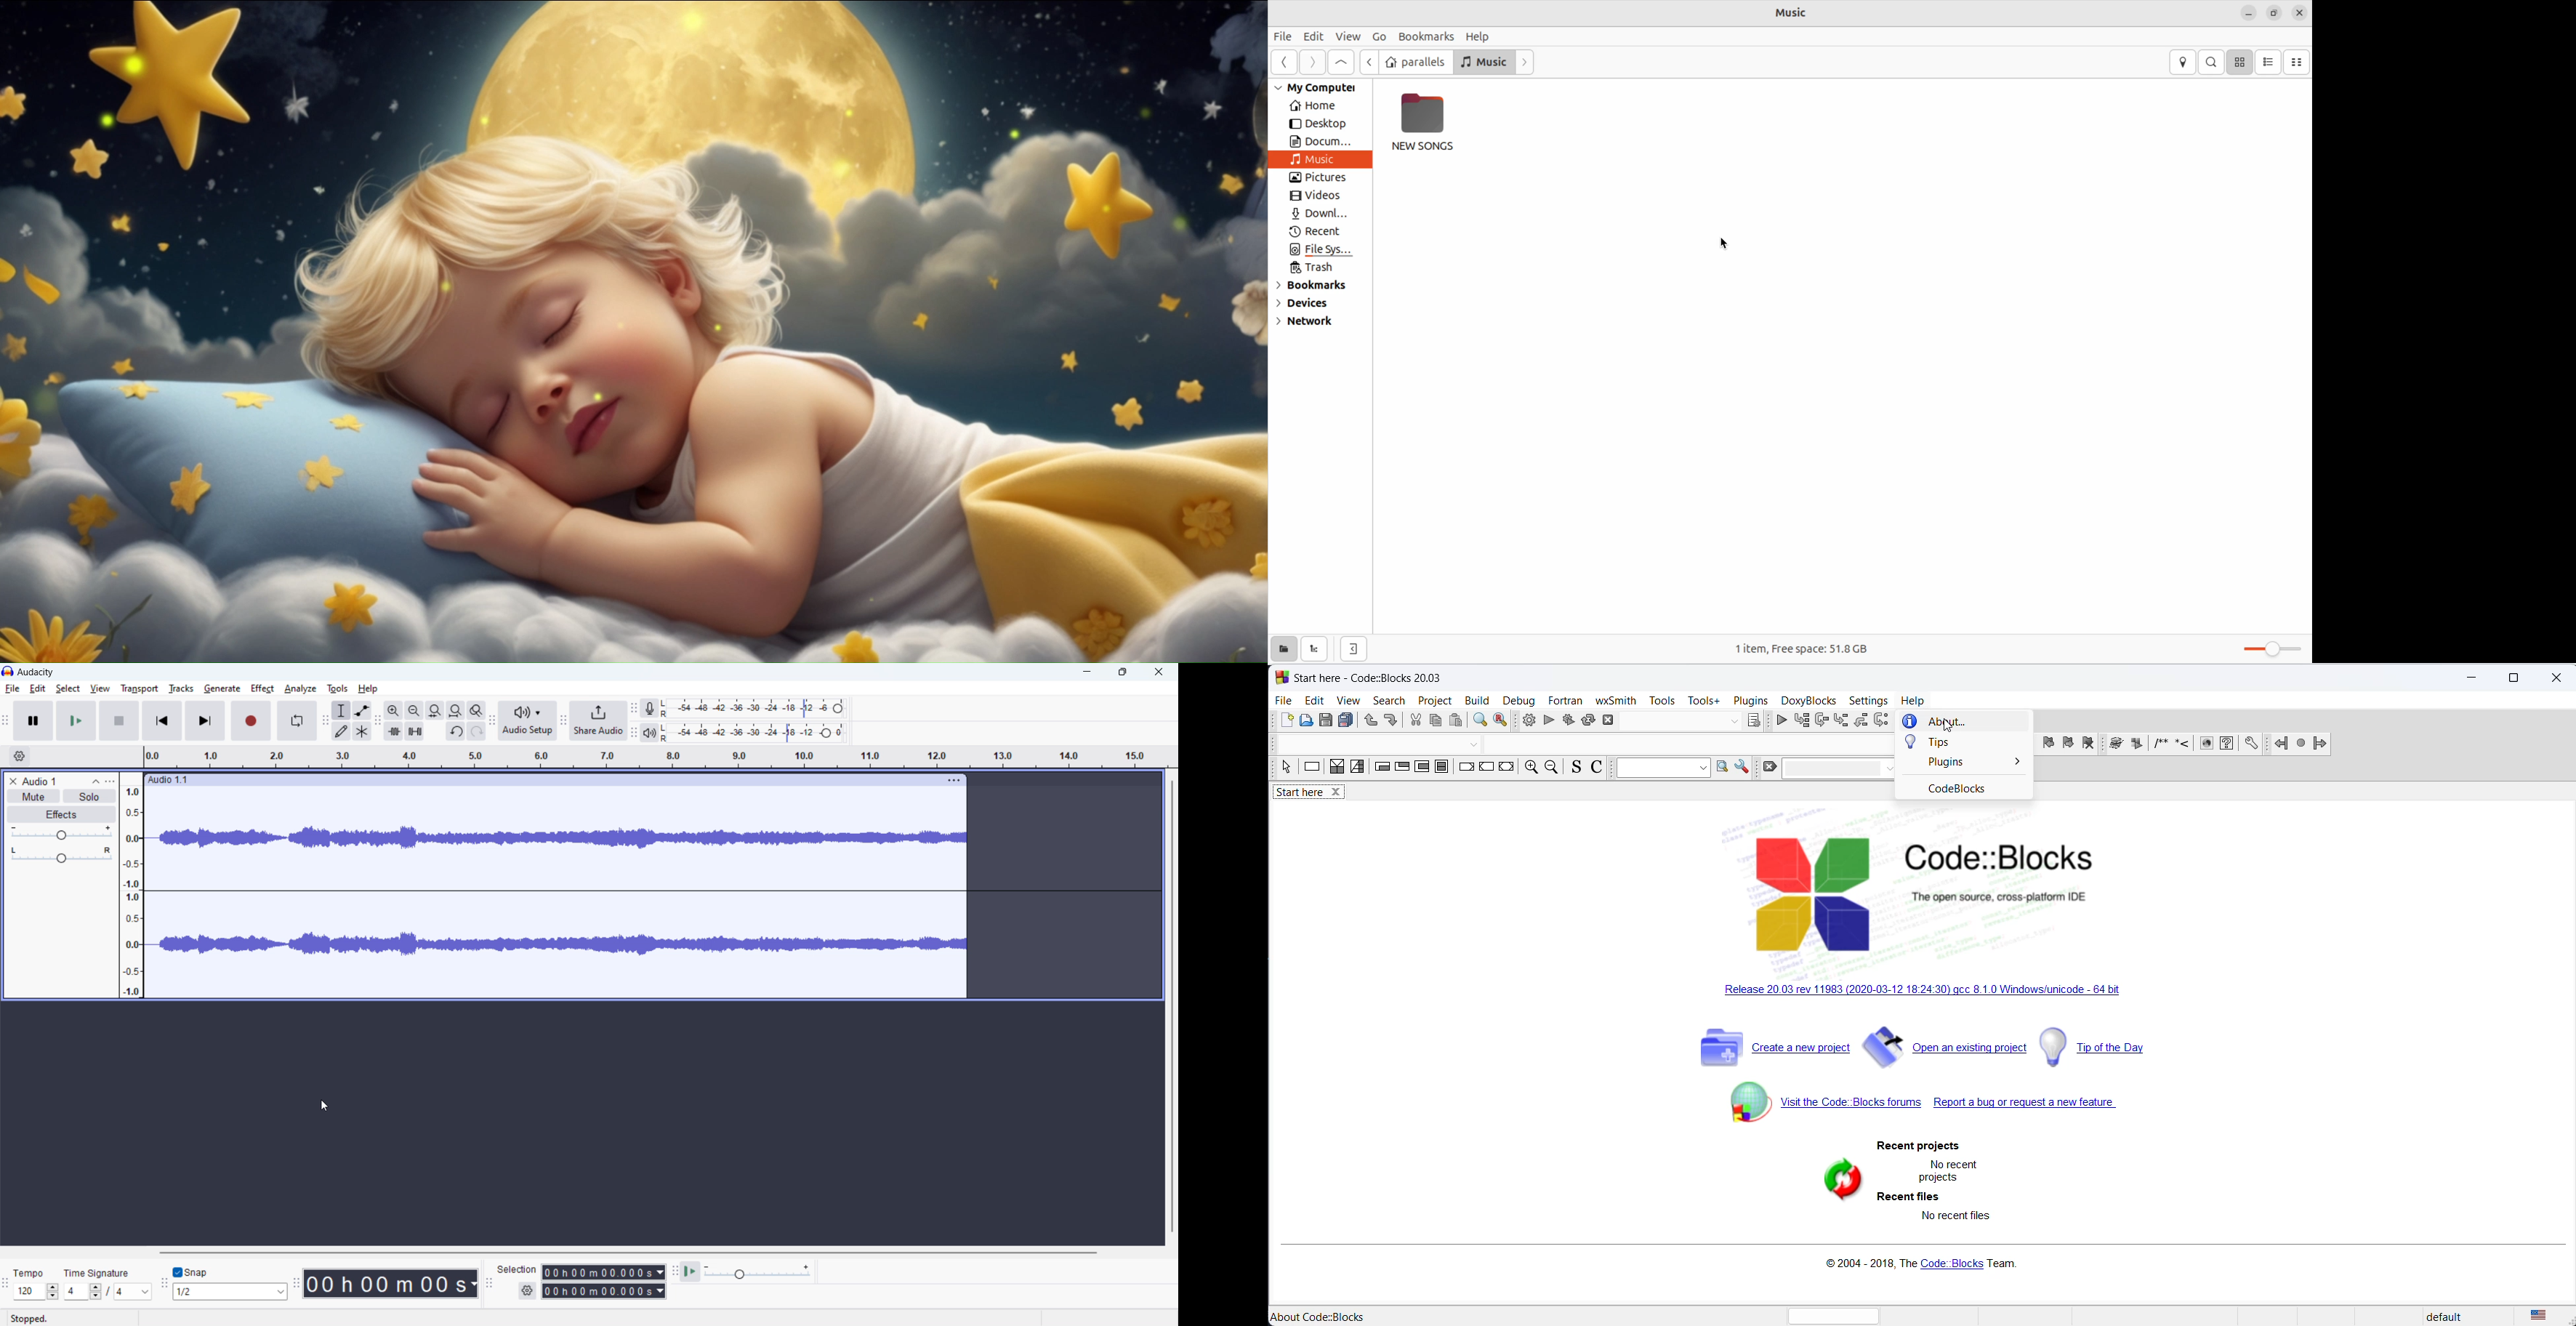 Image resolution: width=2576 pixels, height=1344 pixels. I want to click on option window, so click(1744, 770).